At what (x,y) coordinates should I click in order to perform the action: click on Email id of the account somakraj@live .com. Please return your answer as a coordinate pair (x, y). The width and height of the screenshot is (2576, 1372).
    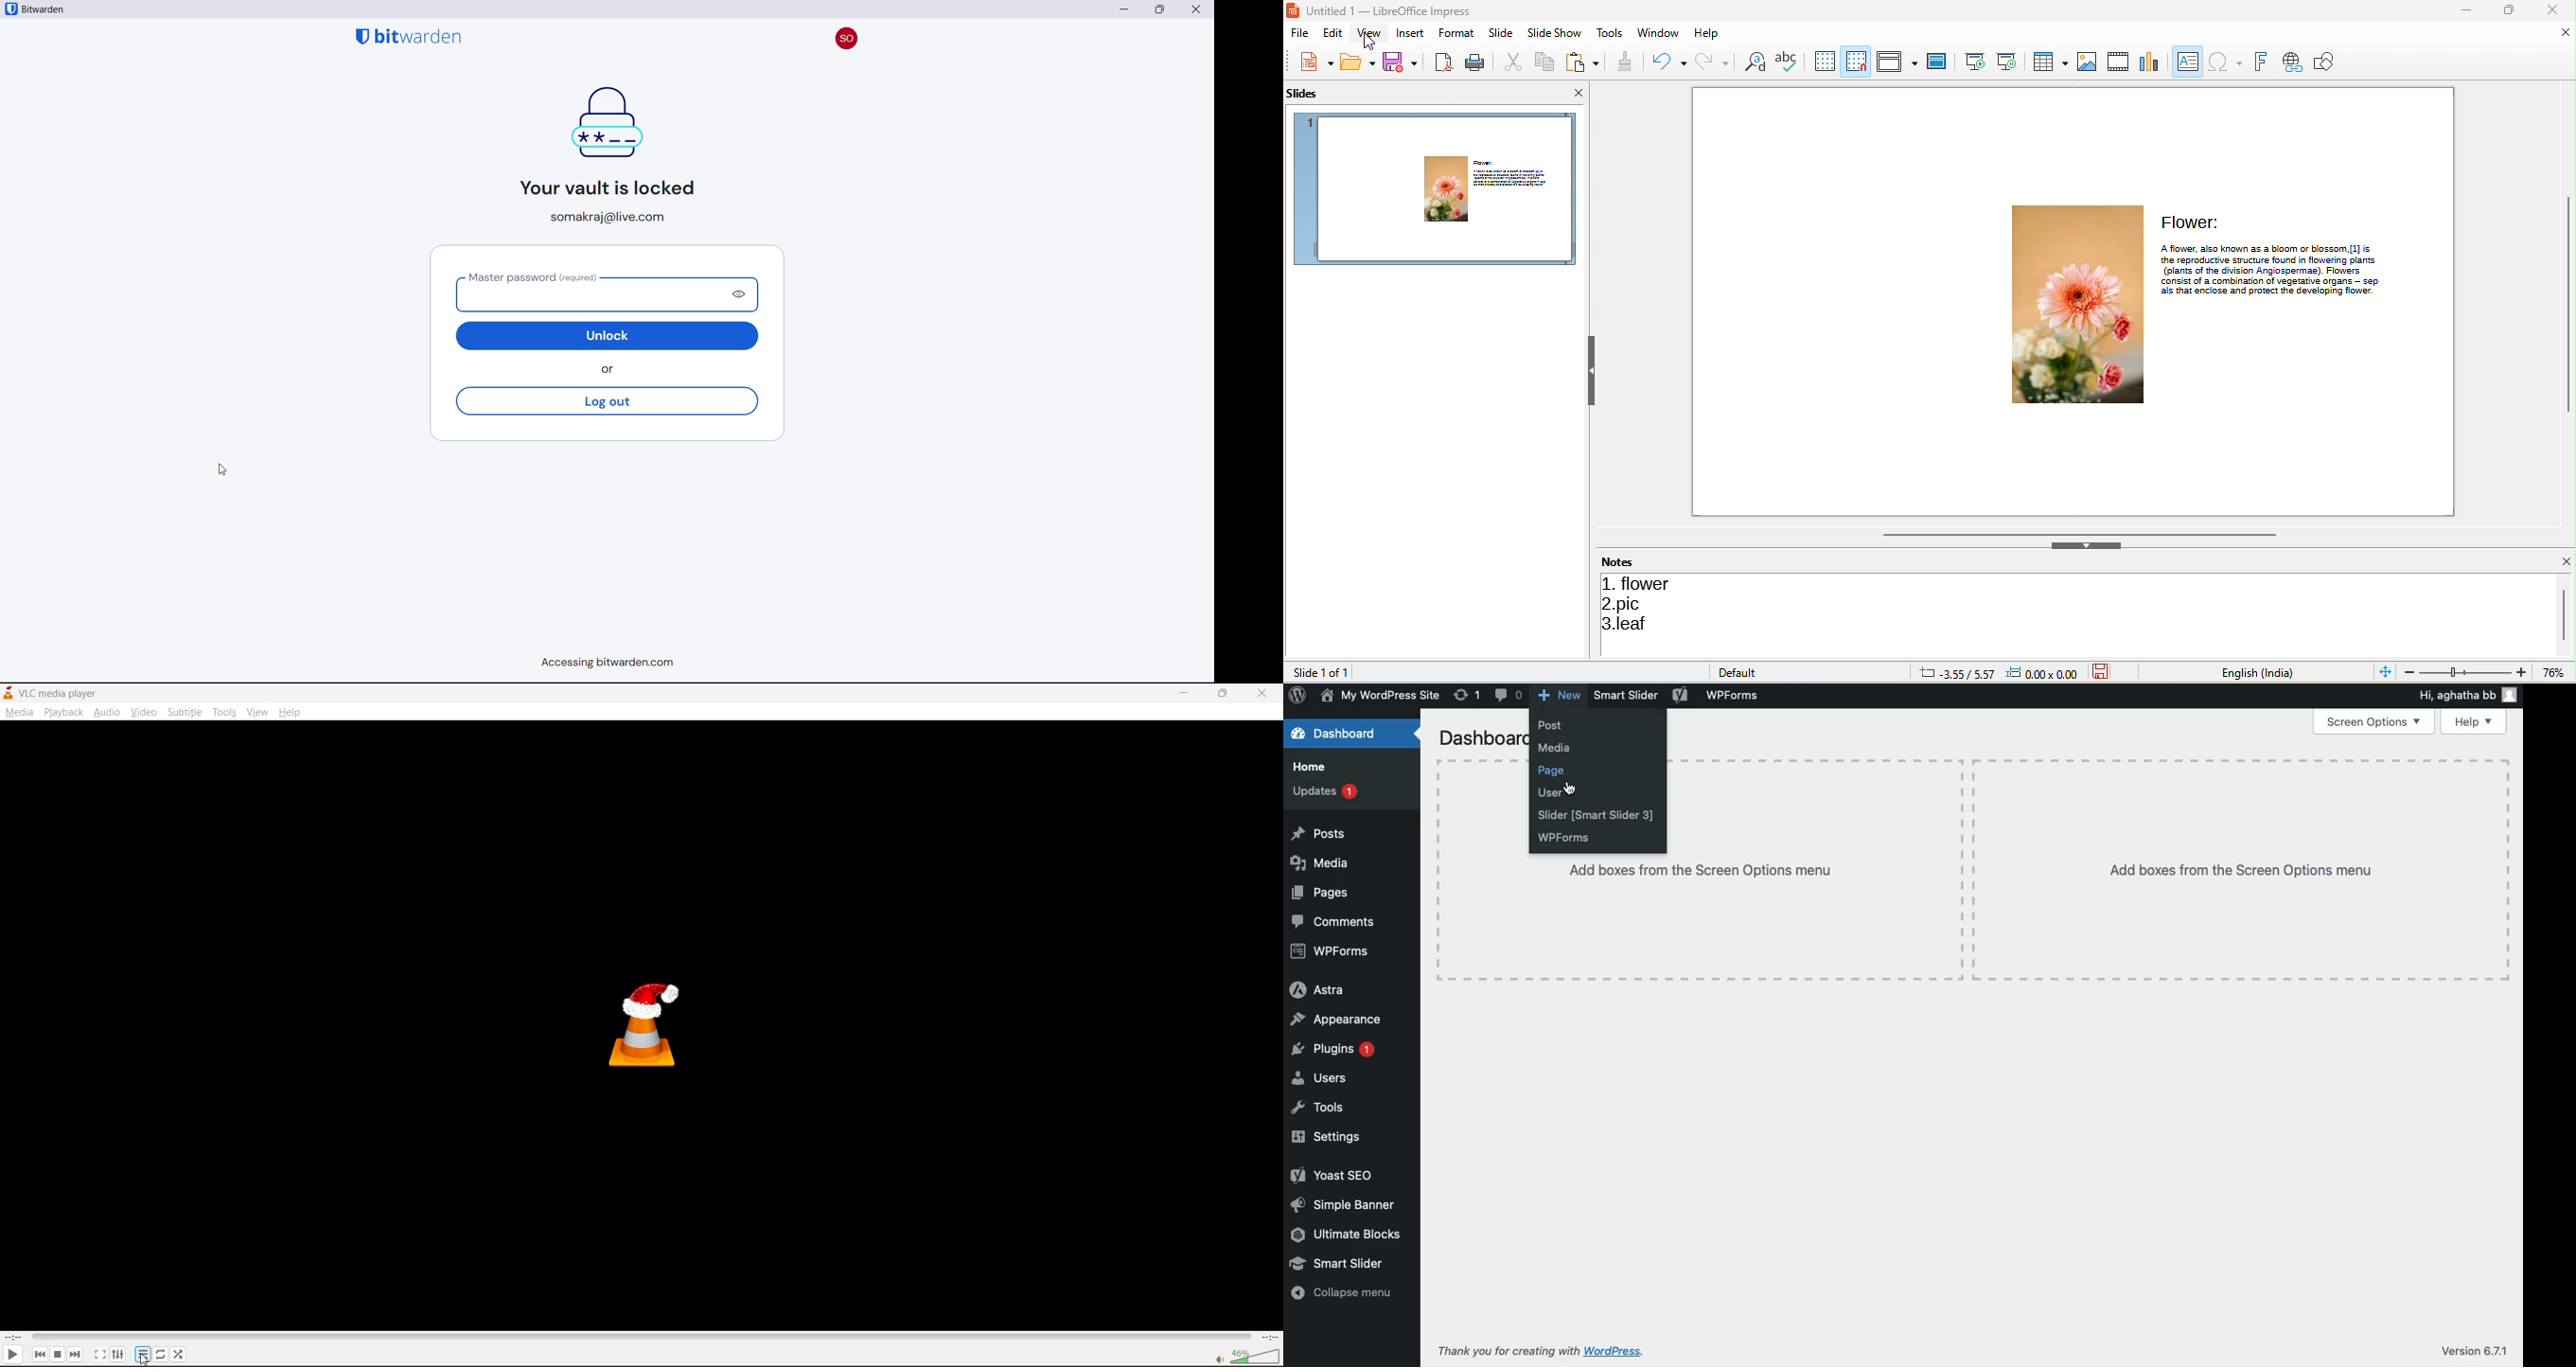
    Looking at the image, I should click on (612, 217).